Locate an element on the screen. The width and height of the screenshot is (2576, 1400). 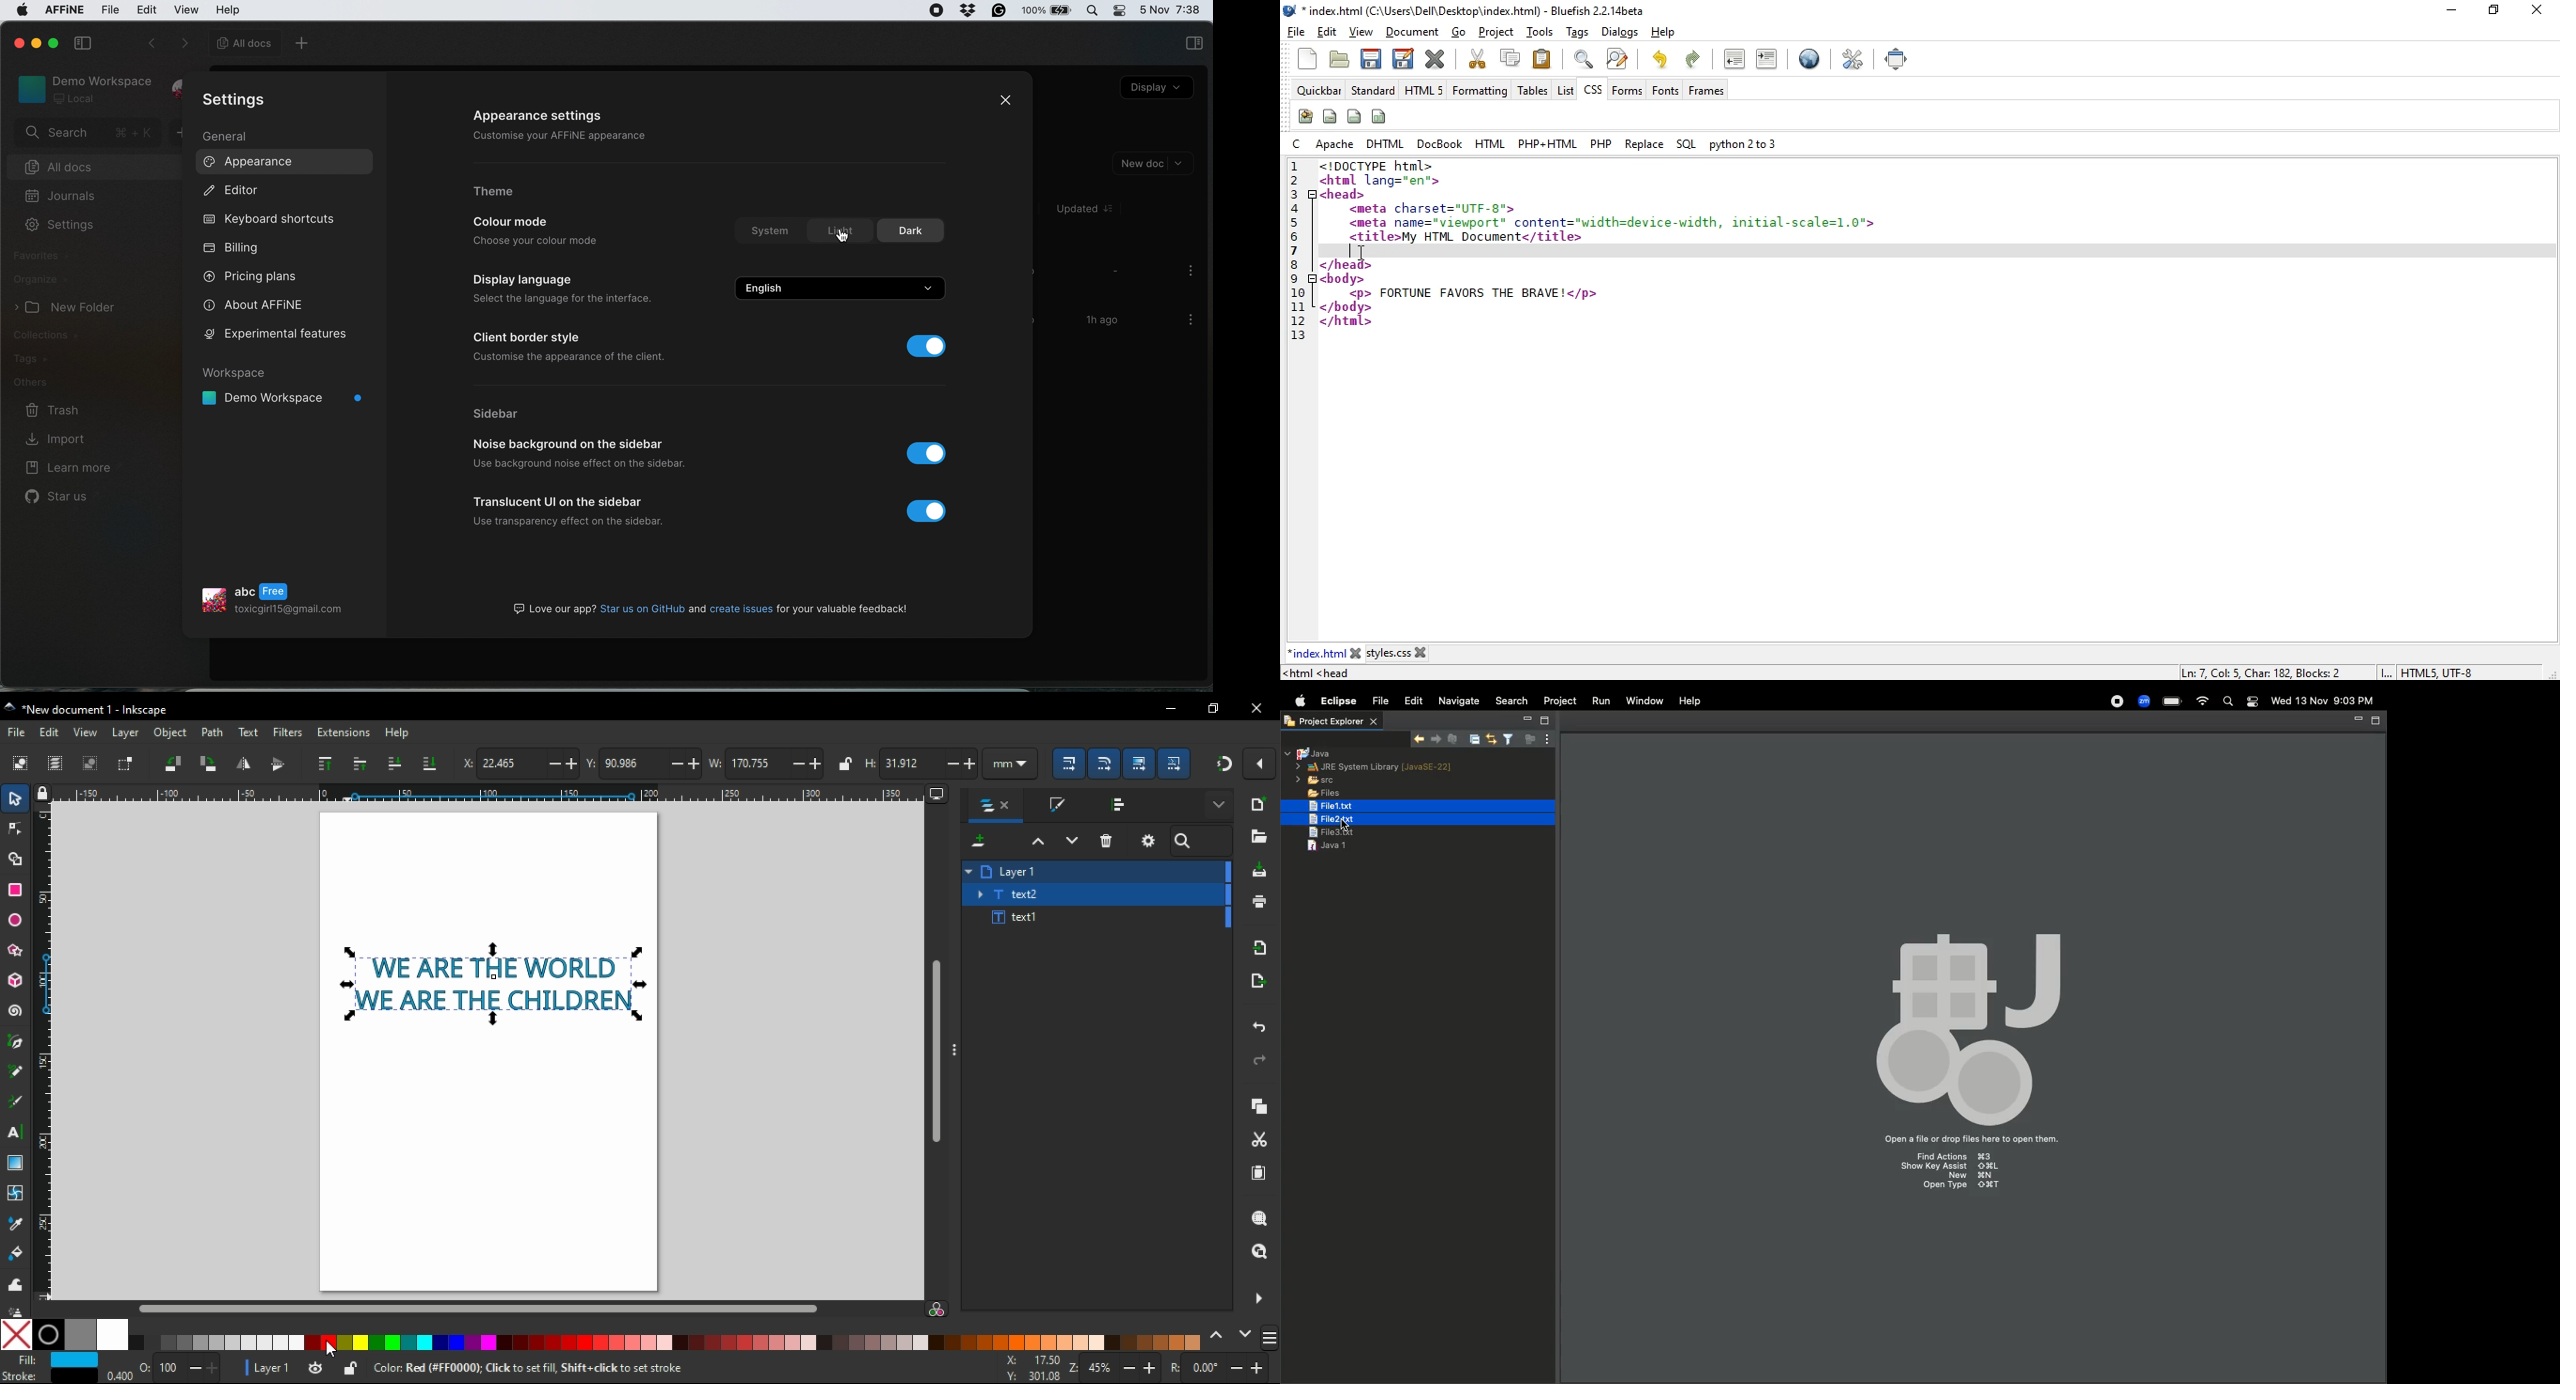
advanced find and replace is located at coordinates (1616, 58).